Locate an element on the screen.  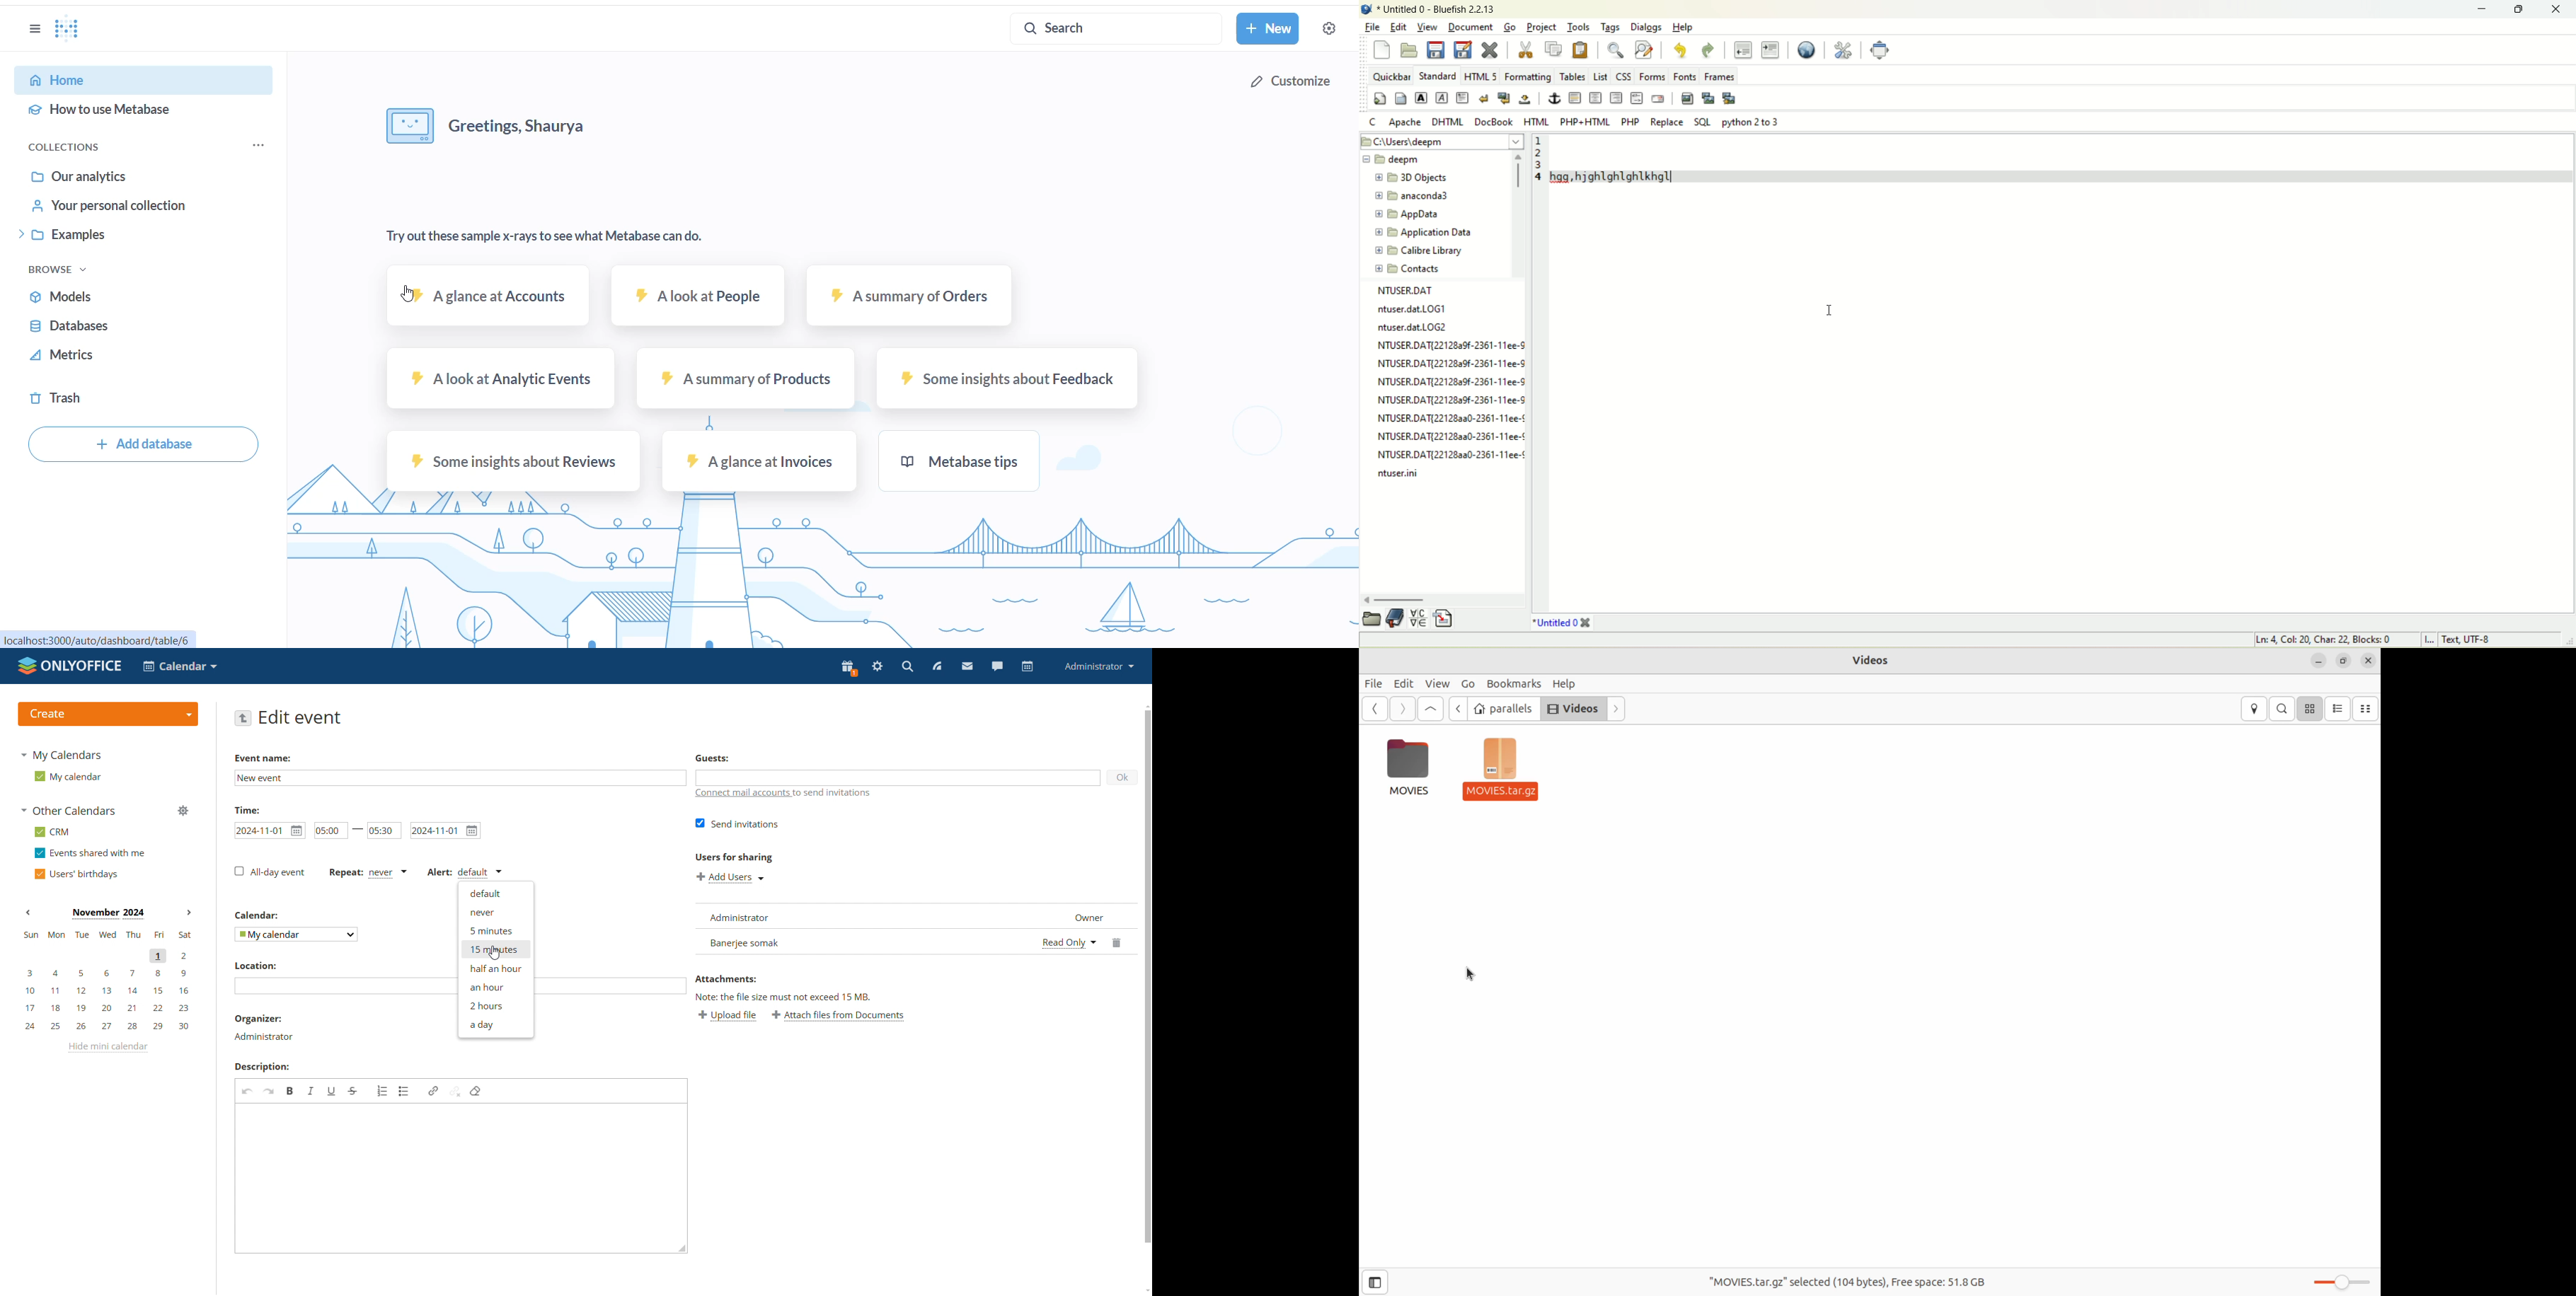
email is located at coordinates (1658, 100).